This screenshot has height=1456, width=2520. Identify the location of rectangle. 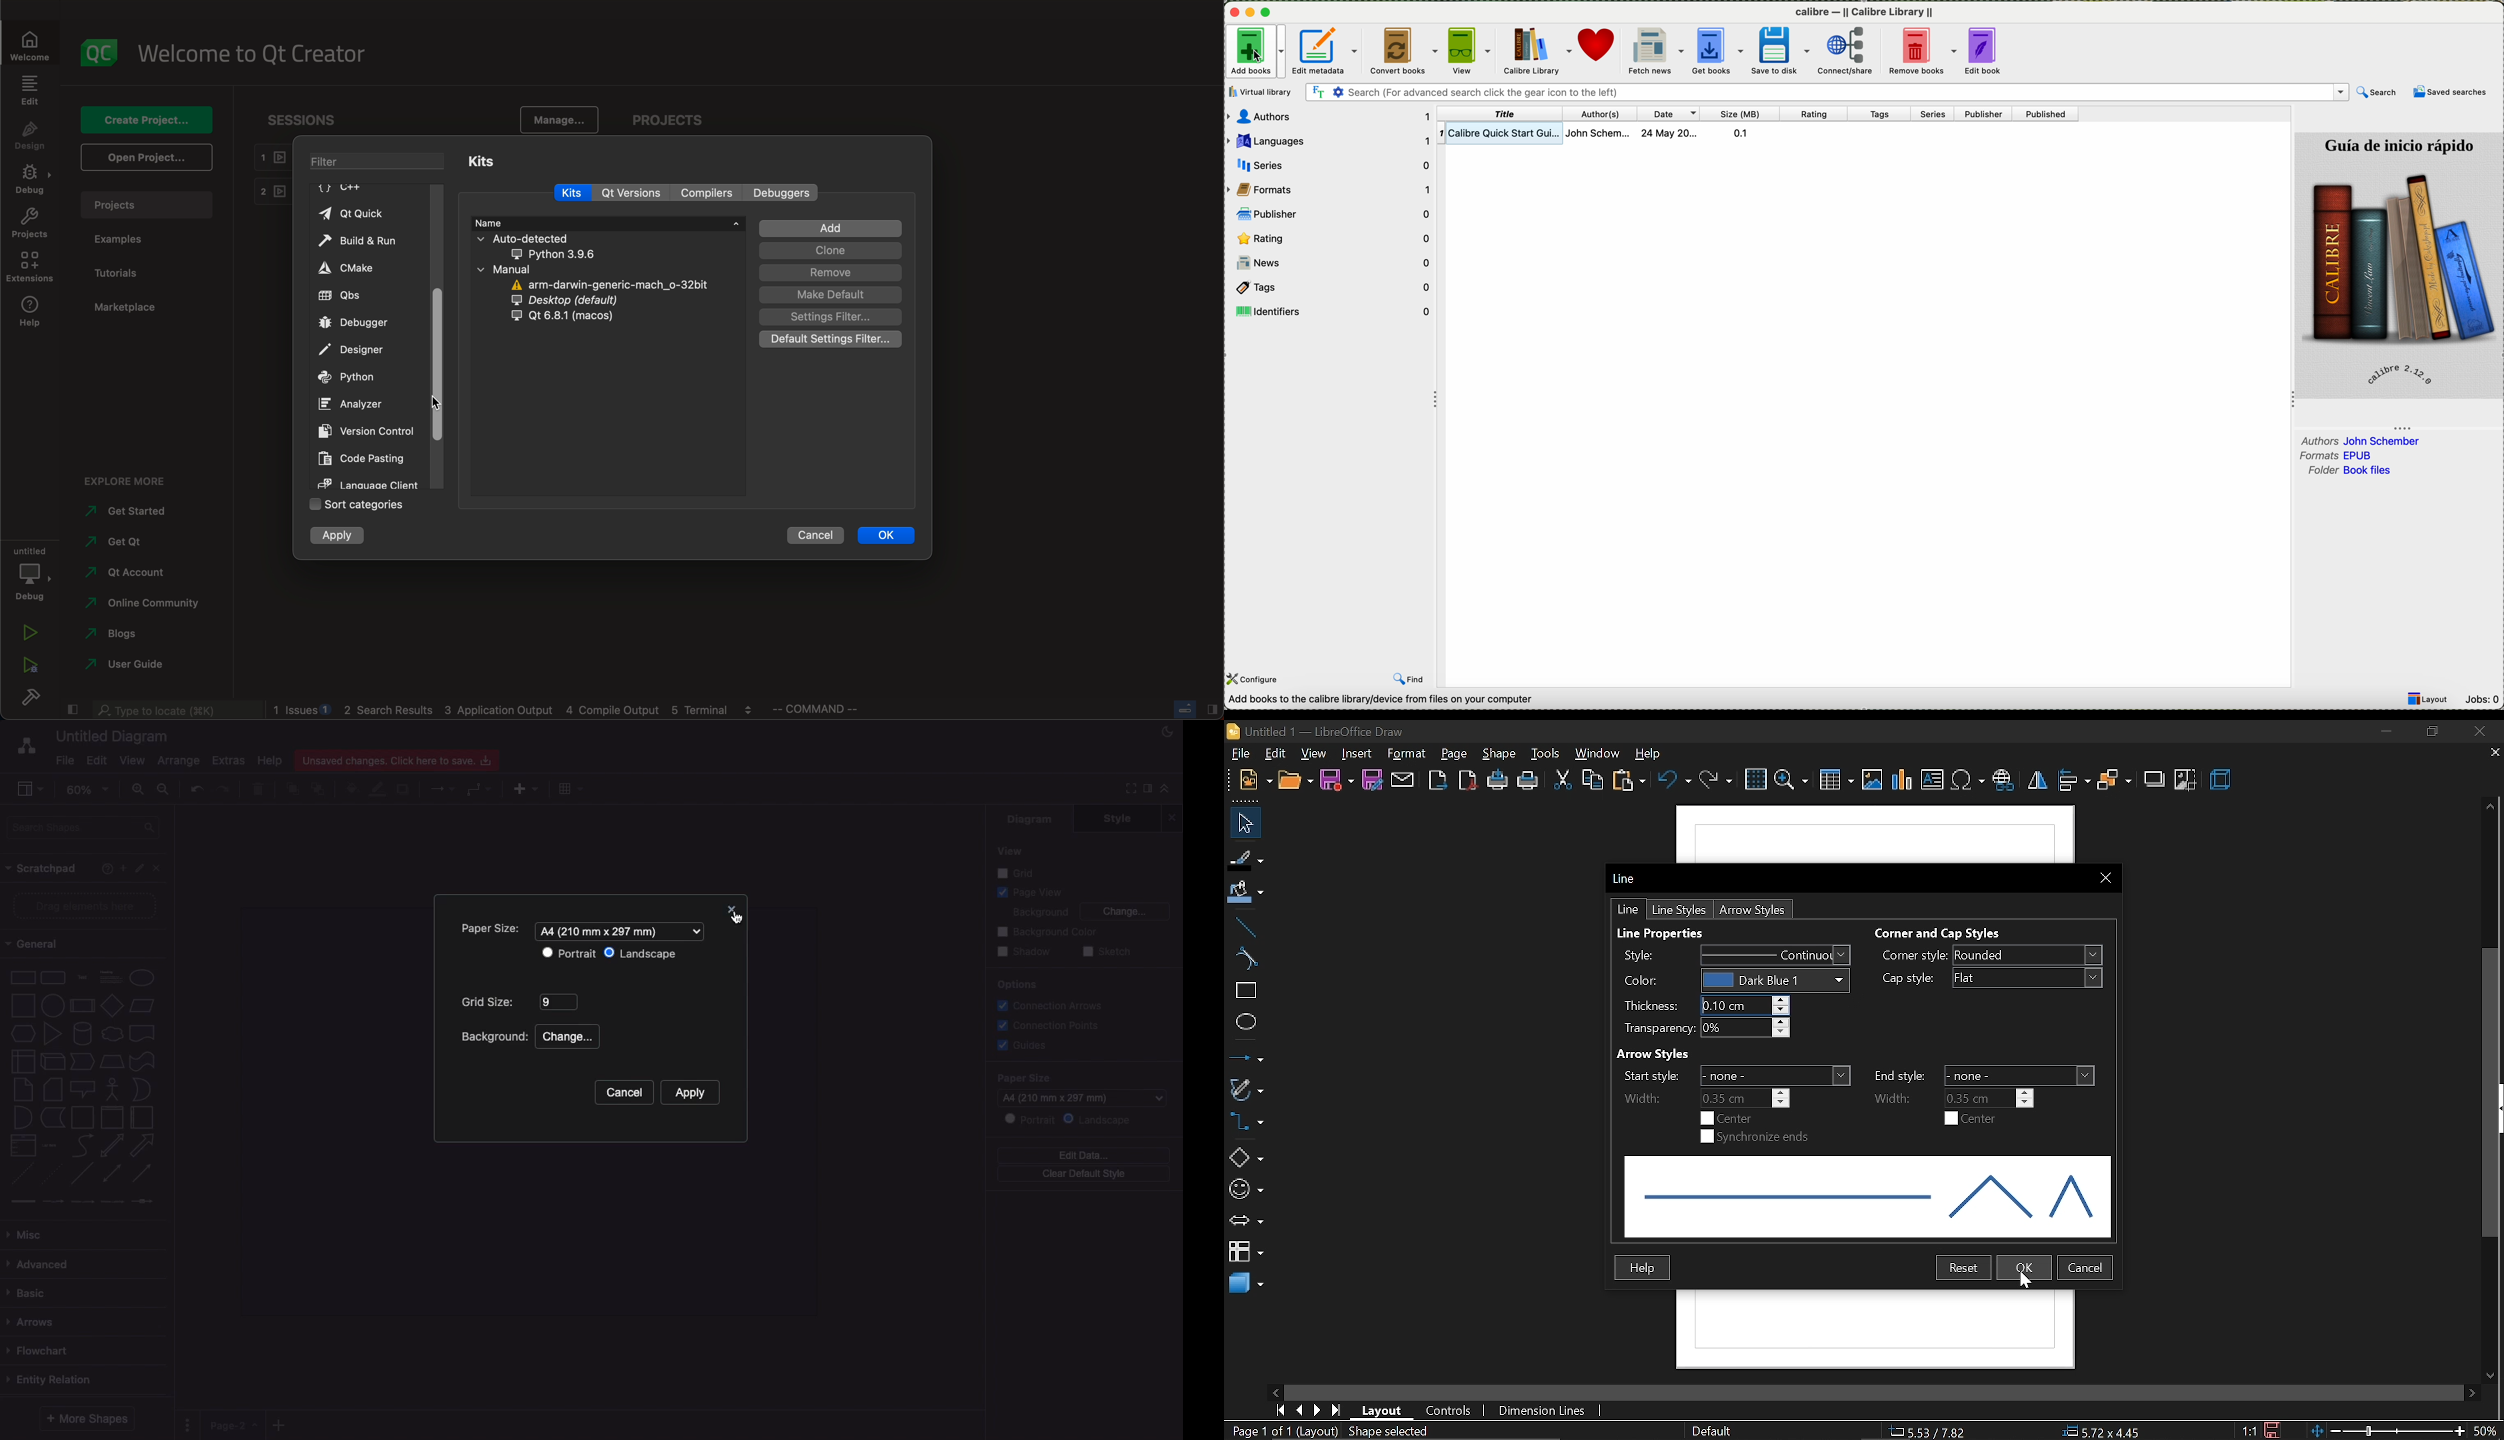
(1247, 990).